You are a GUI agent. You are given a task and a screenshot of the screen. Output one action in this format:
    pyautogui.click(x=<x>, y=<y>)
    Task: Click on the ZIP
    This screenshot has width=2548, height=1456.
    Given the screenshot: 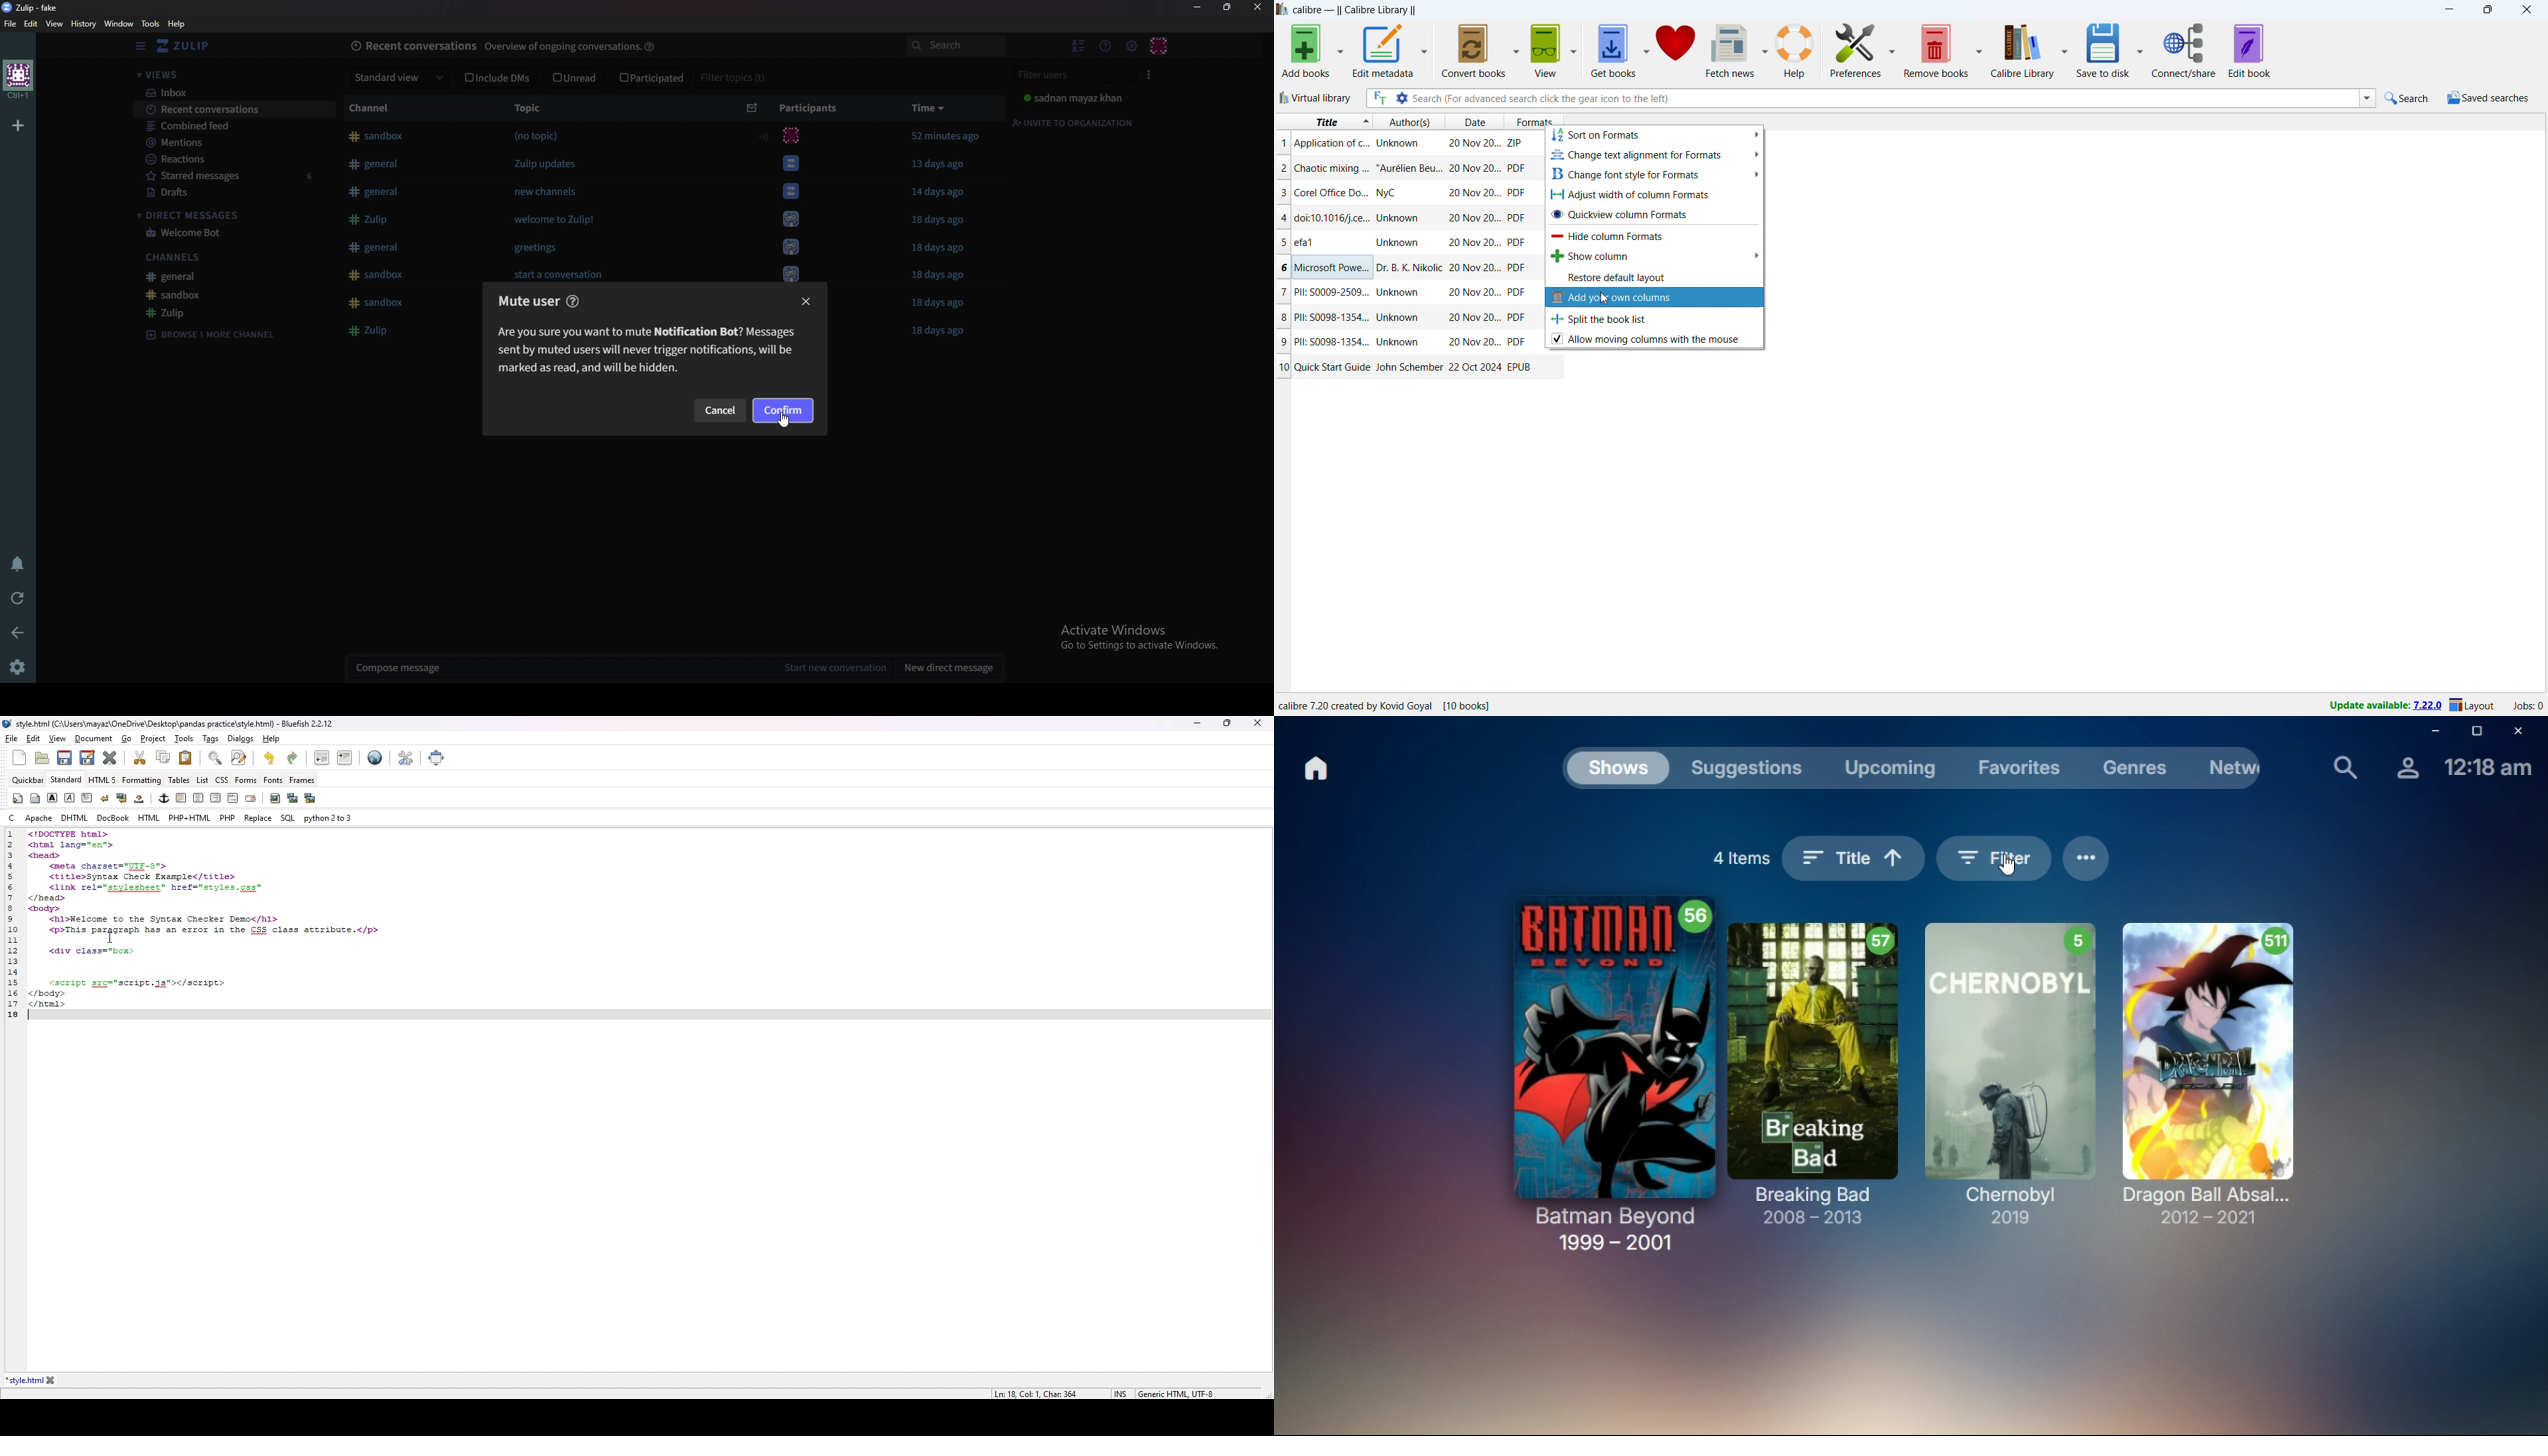 What is the action you would take?
    pyautogui.click(x=1515, y=142)
    